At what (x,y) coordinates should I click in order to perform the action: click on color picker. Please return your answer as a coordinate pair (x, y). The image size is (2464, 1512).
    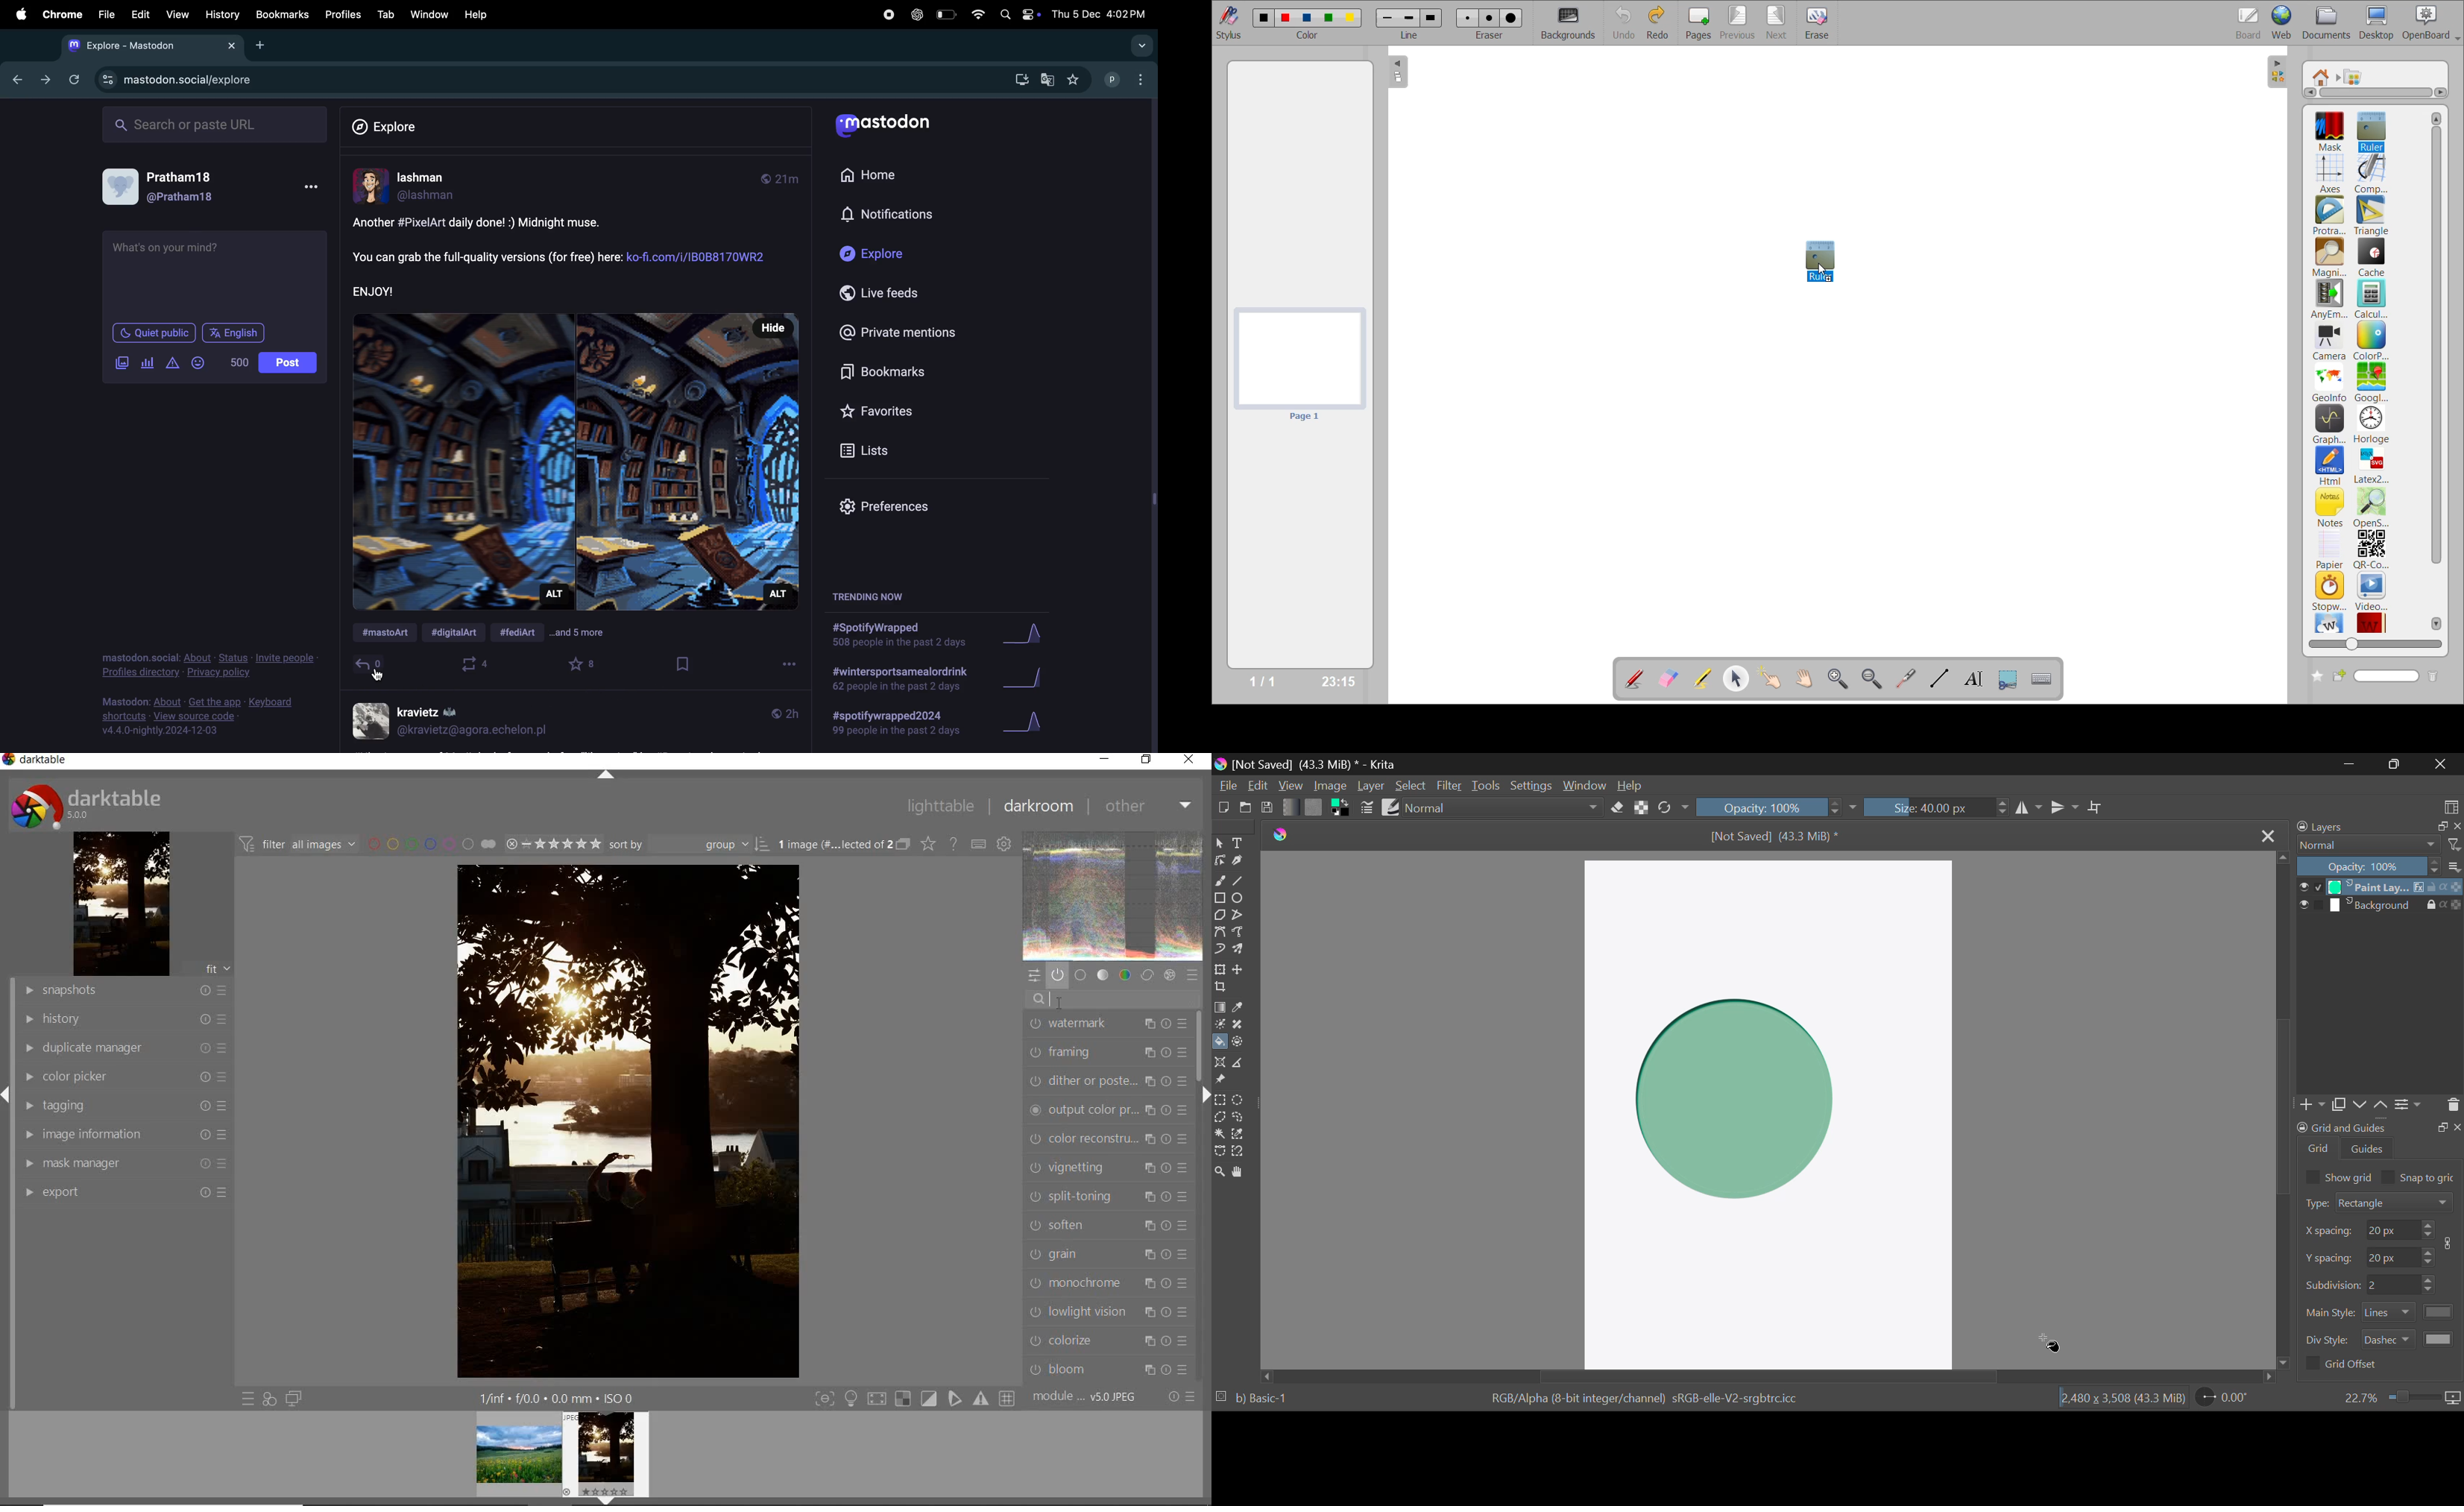
    Looking at the image, I should click on (121, 1076).